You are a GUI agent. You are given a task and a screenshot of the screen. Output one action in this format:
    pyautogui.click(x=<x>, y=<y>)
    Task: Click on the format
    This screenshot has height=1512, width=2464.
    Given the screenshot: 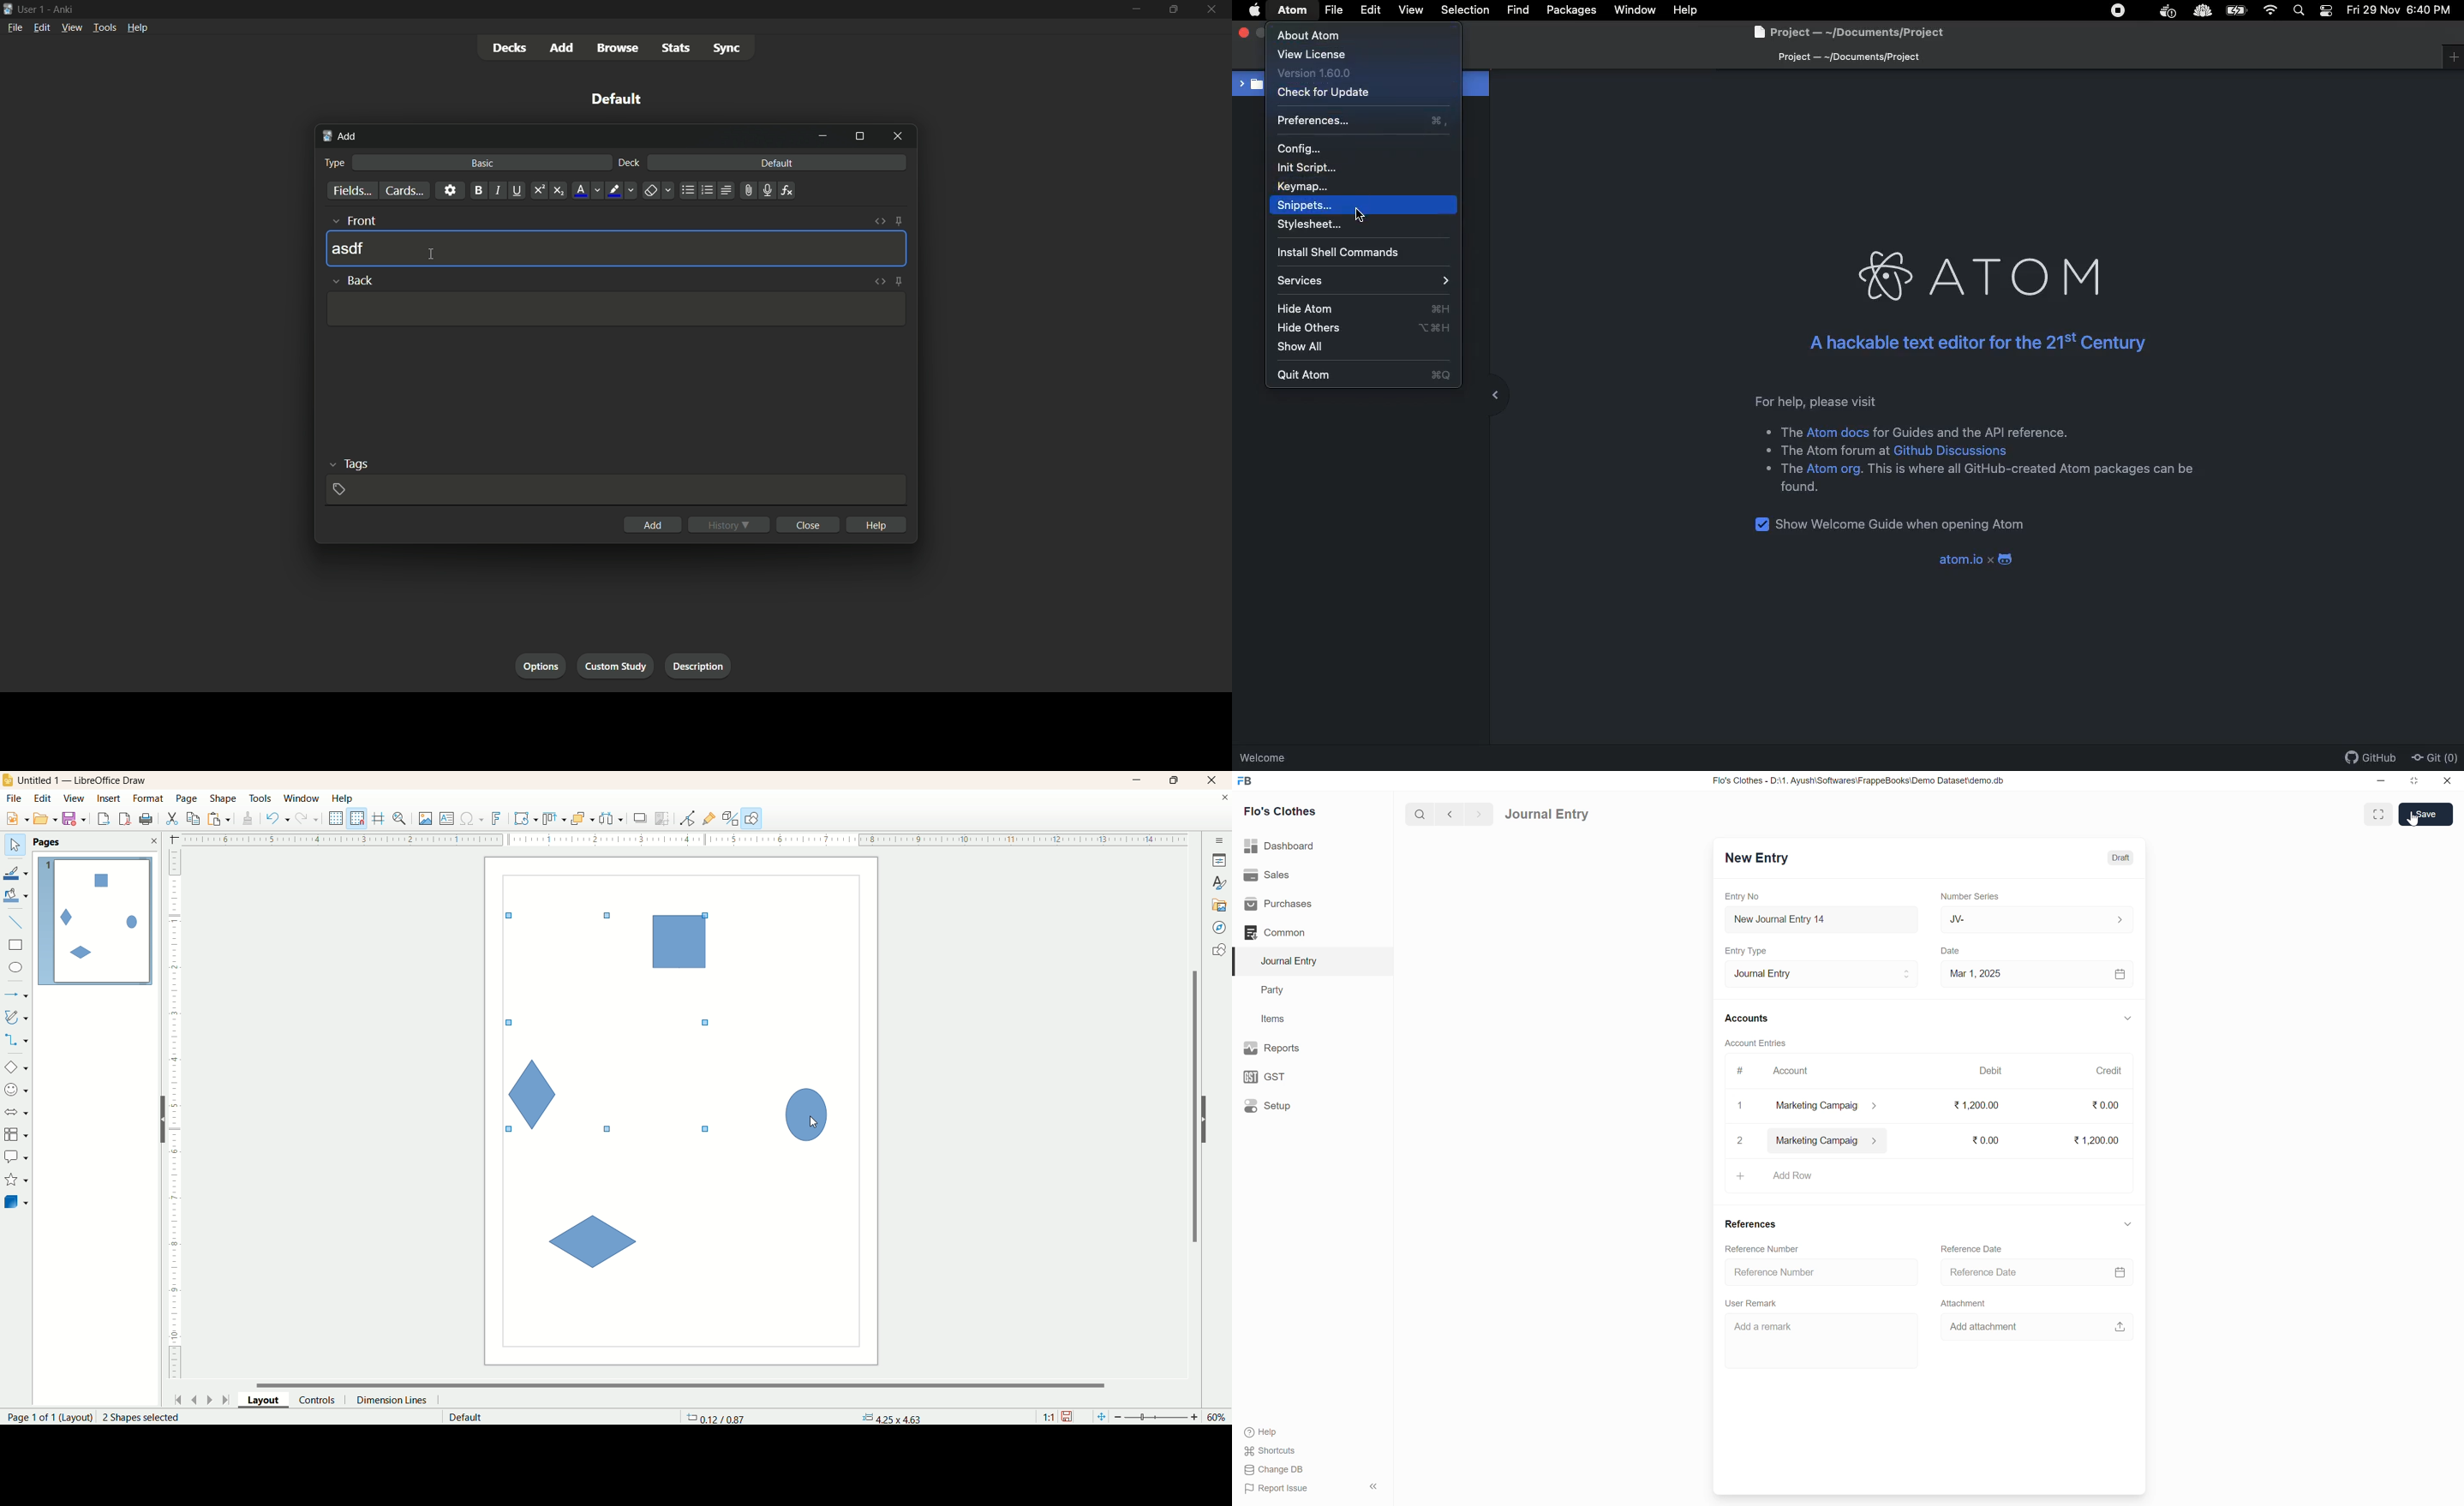 What is the action you would take?
    pyautogui.click(x=150, y=799)
    